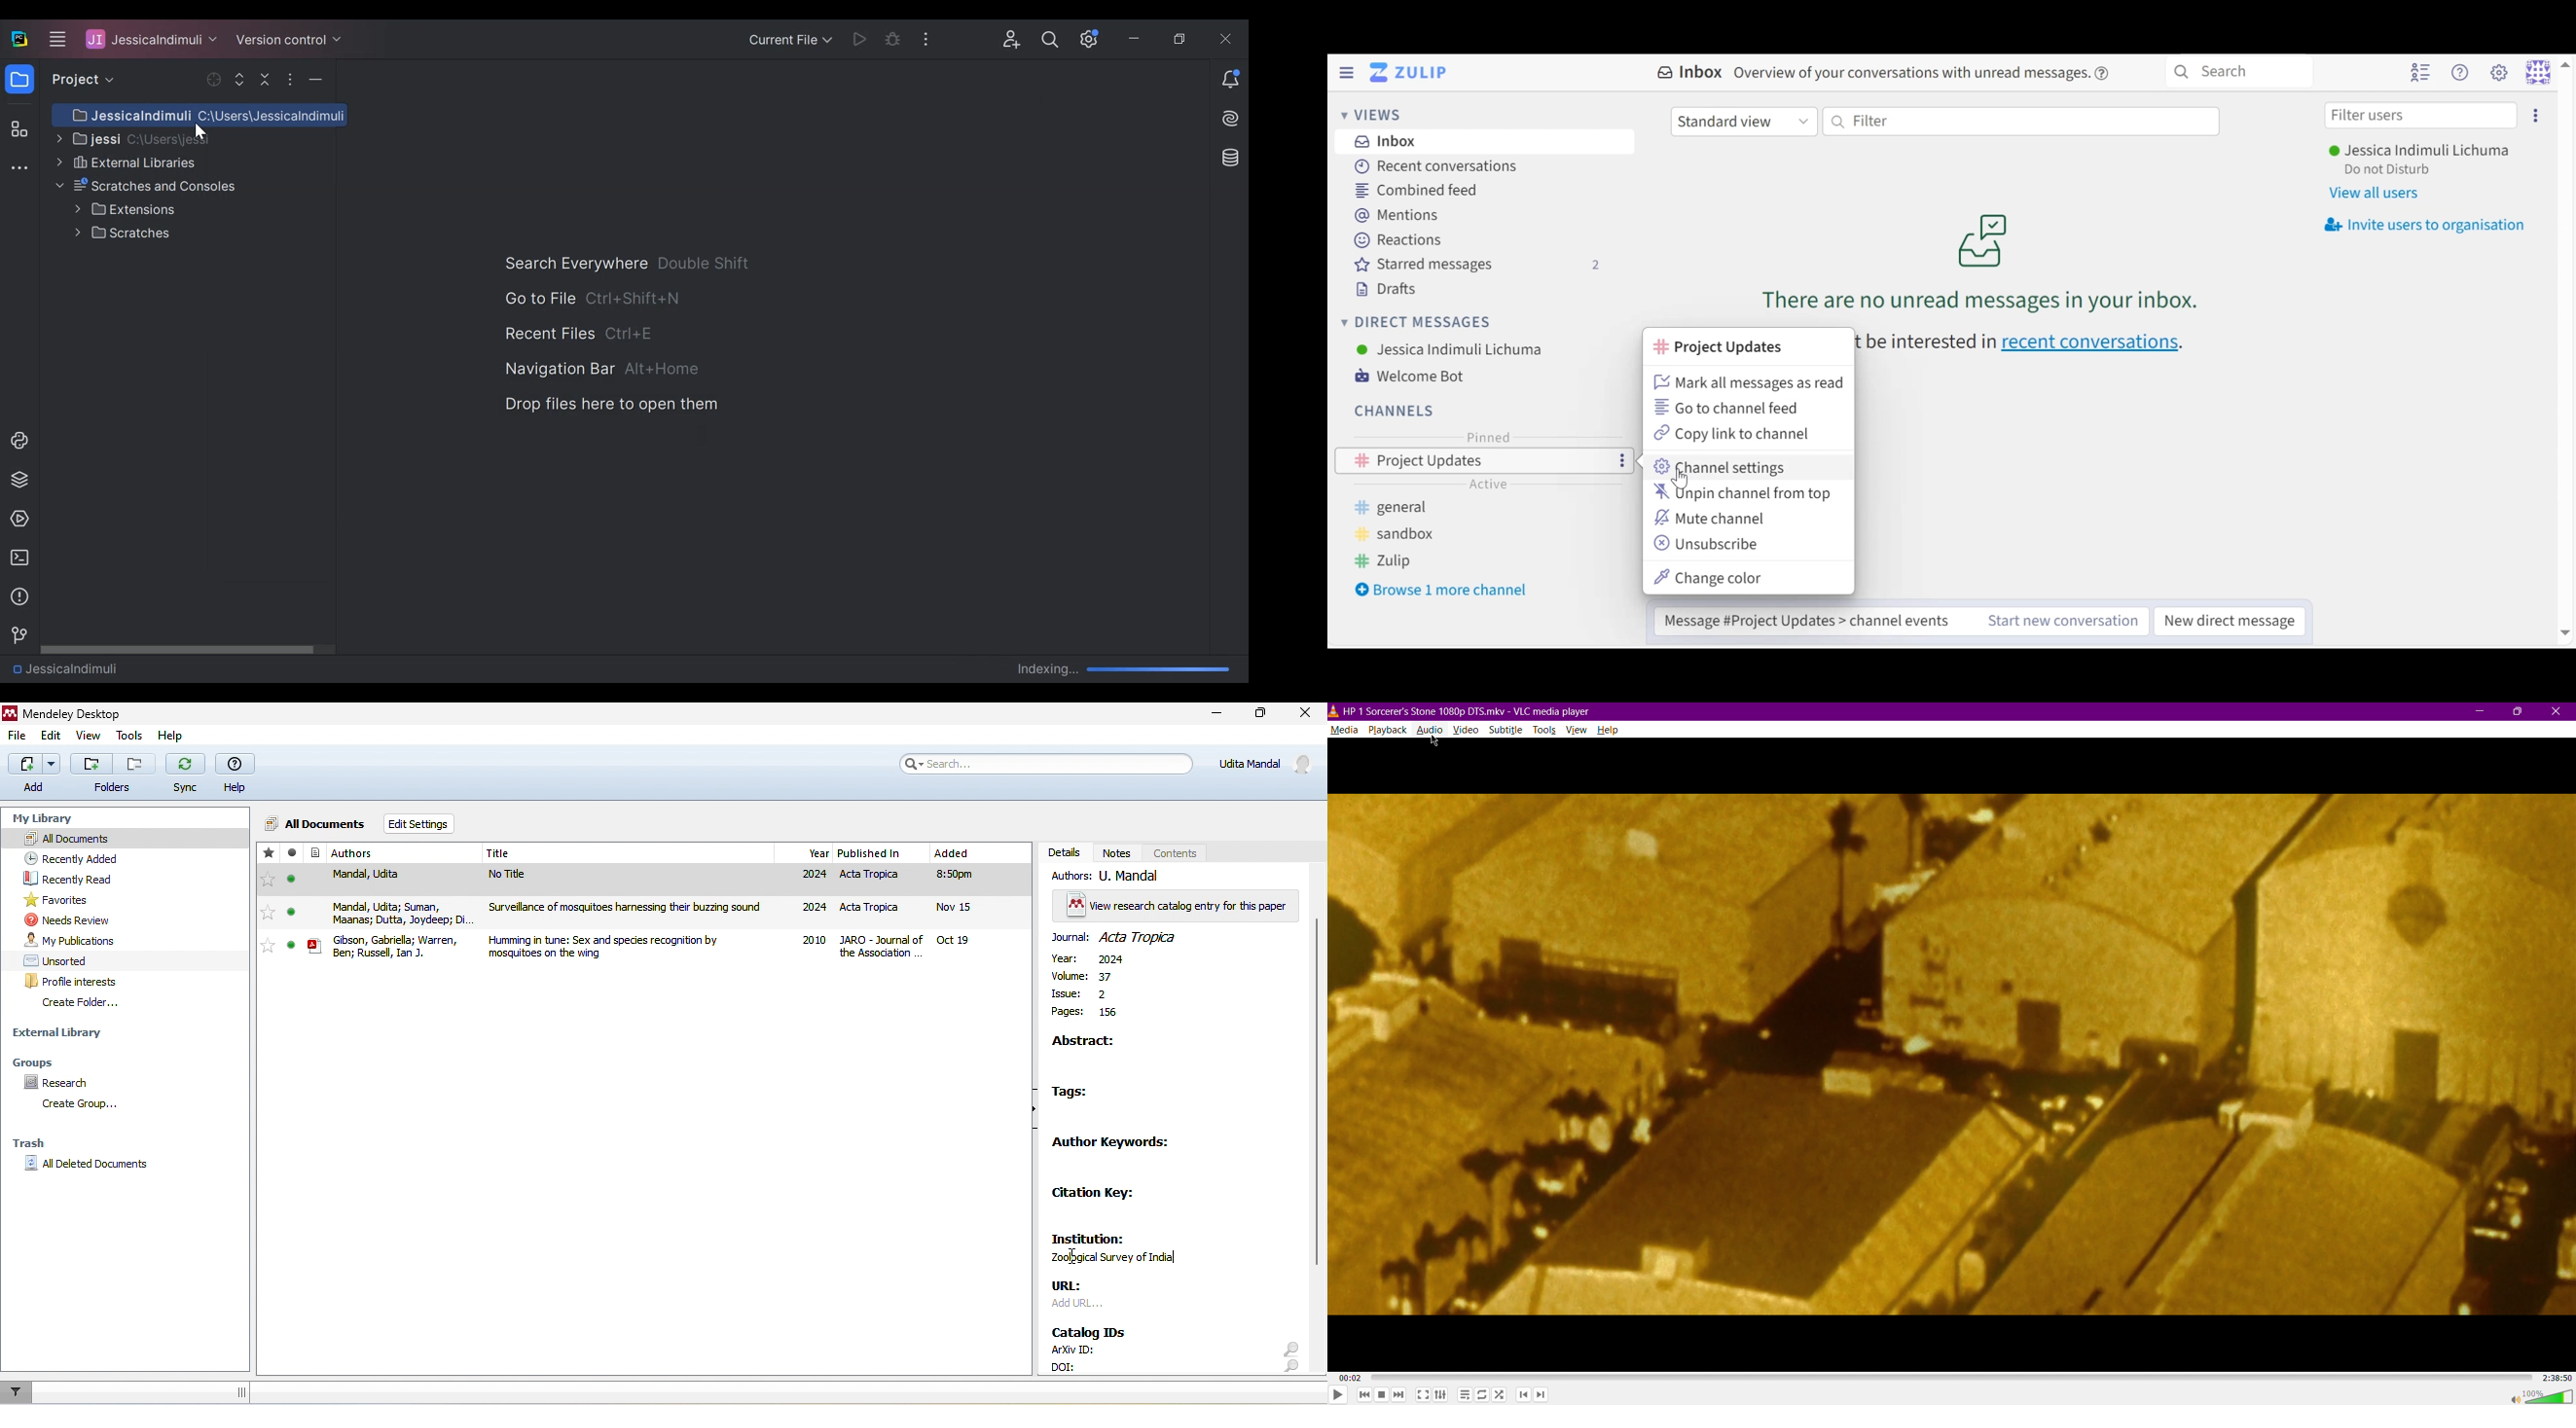 The image size is (2576, 1428). What do you see at coordinates (1980, 263) in the screenshot?
I see `unread conversations` at bounding box center [1980, 263].